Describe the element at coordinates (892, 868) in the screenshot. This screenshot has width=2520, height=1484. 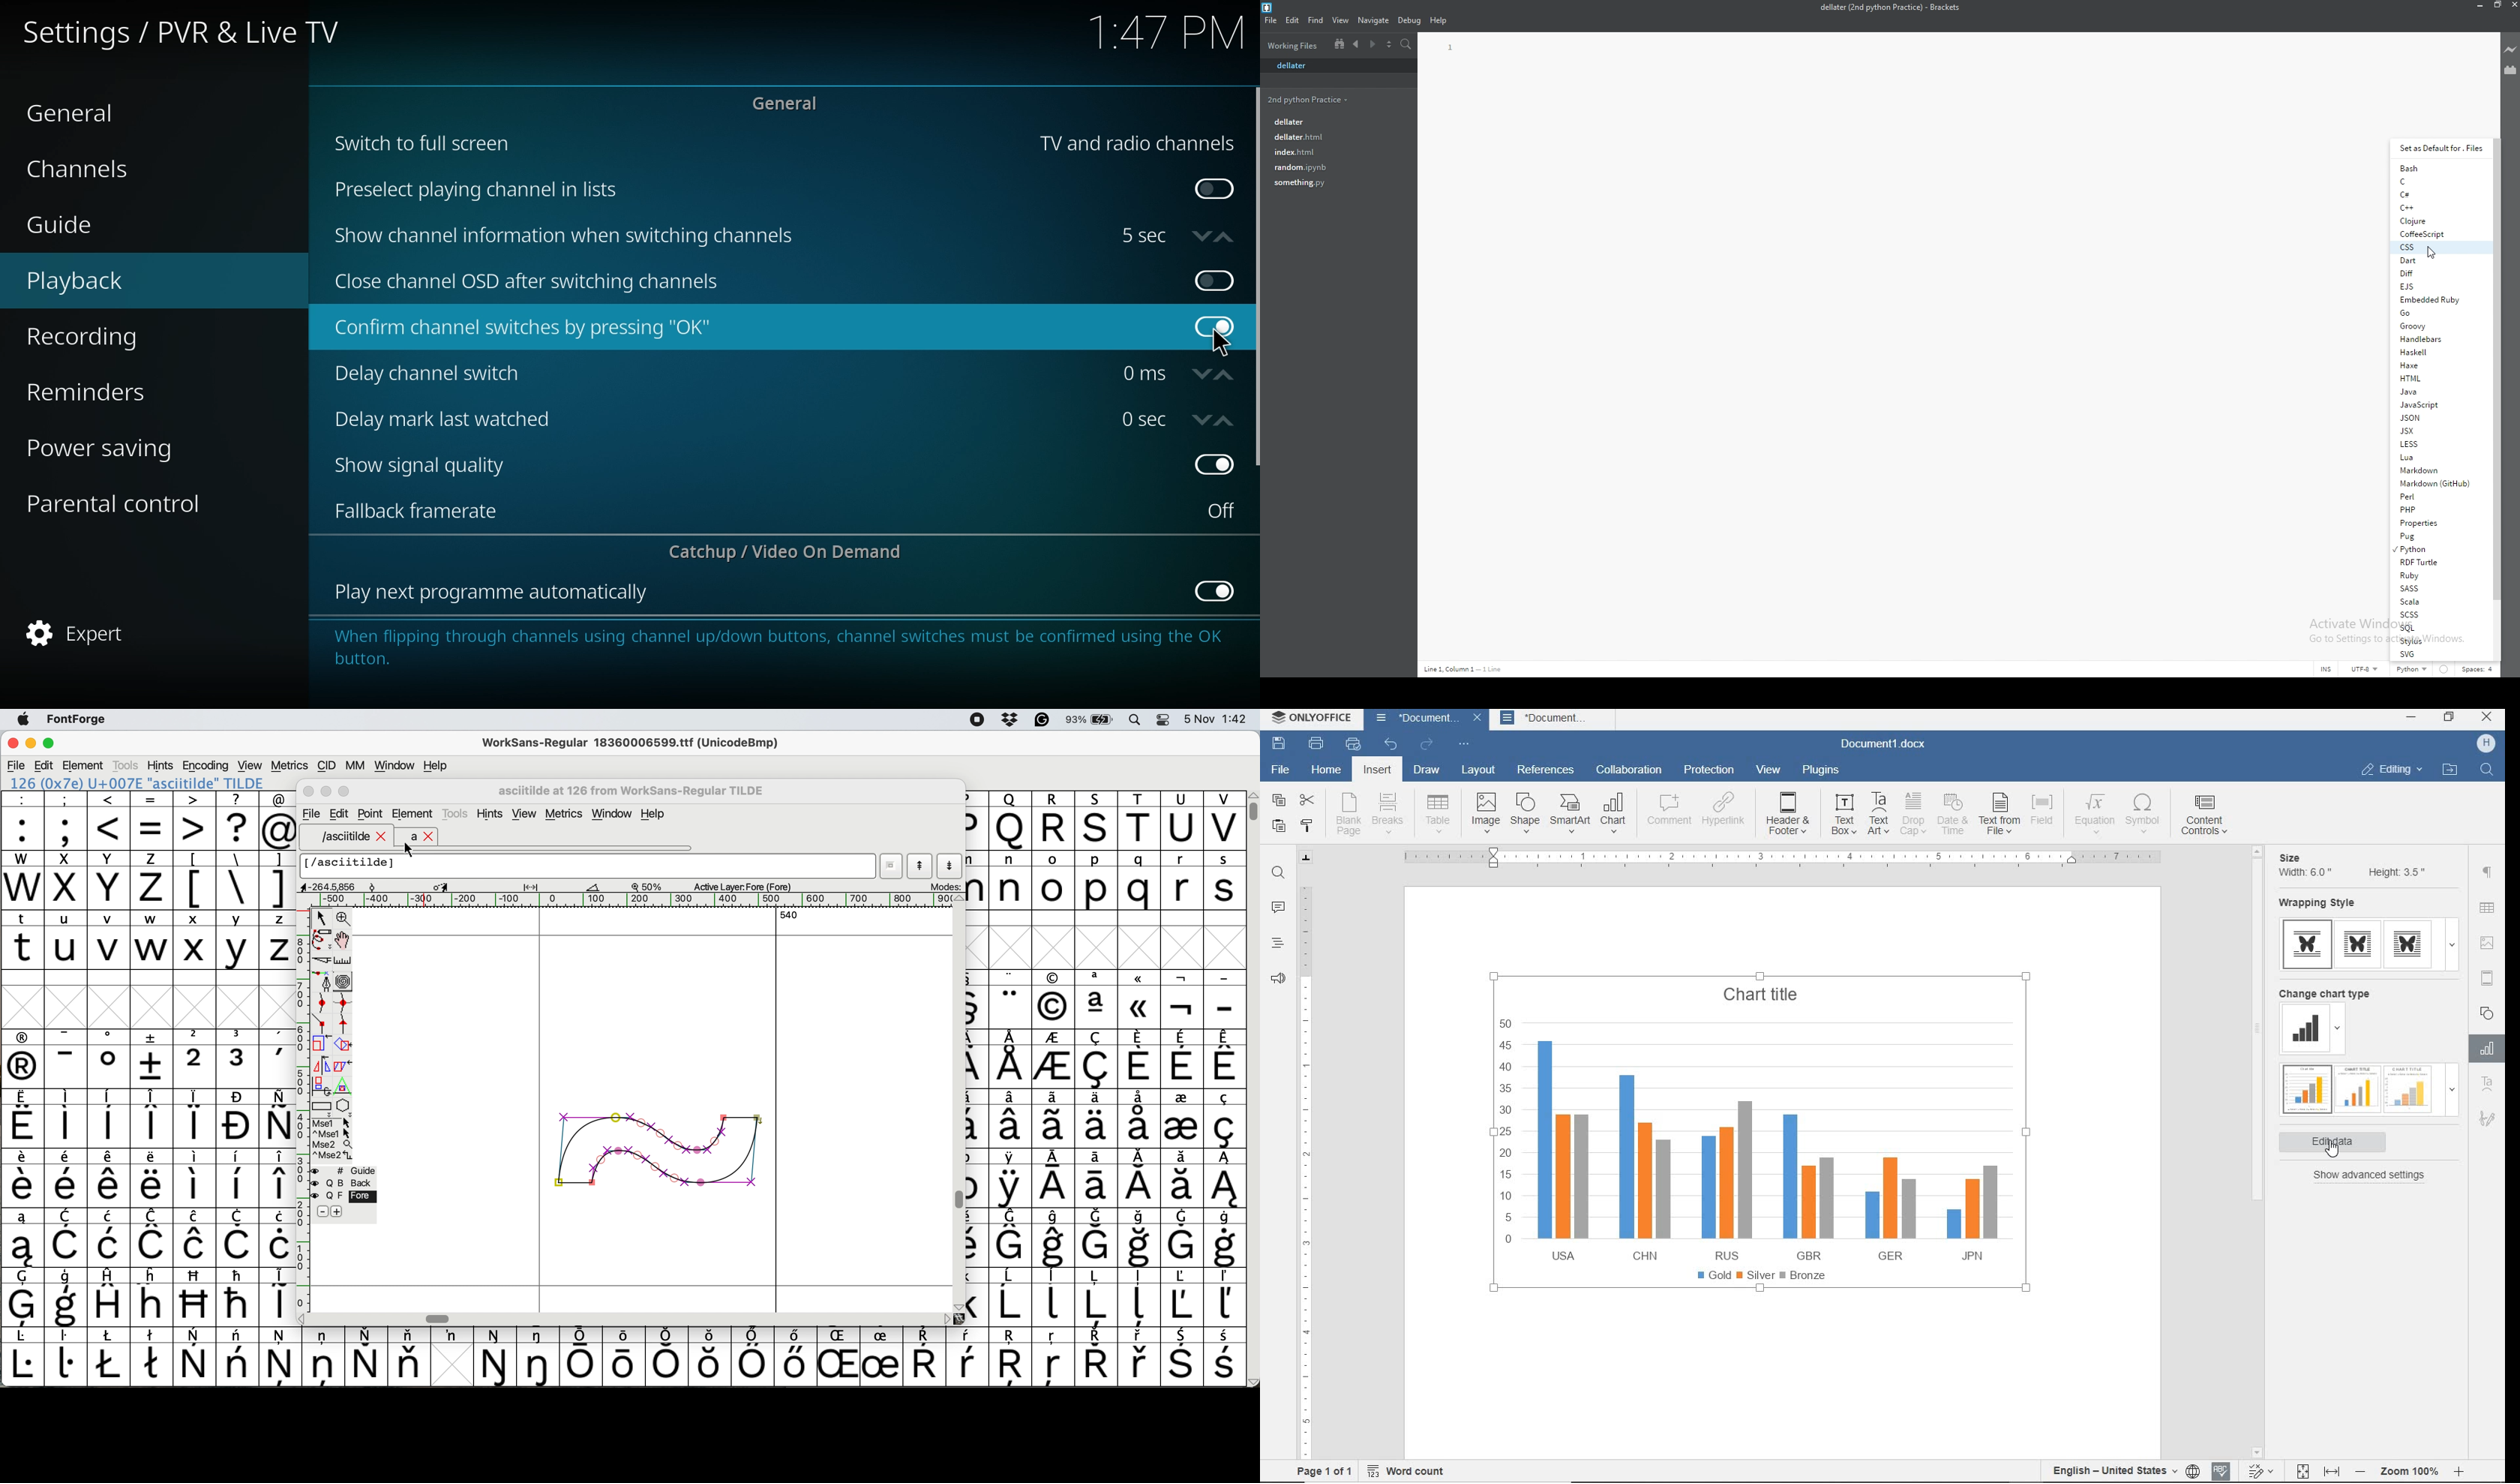
I see `current word list` at that location.